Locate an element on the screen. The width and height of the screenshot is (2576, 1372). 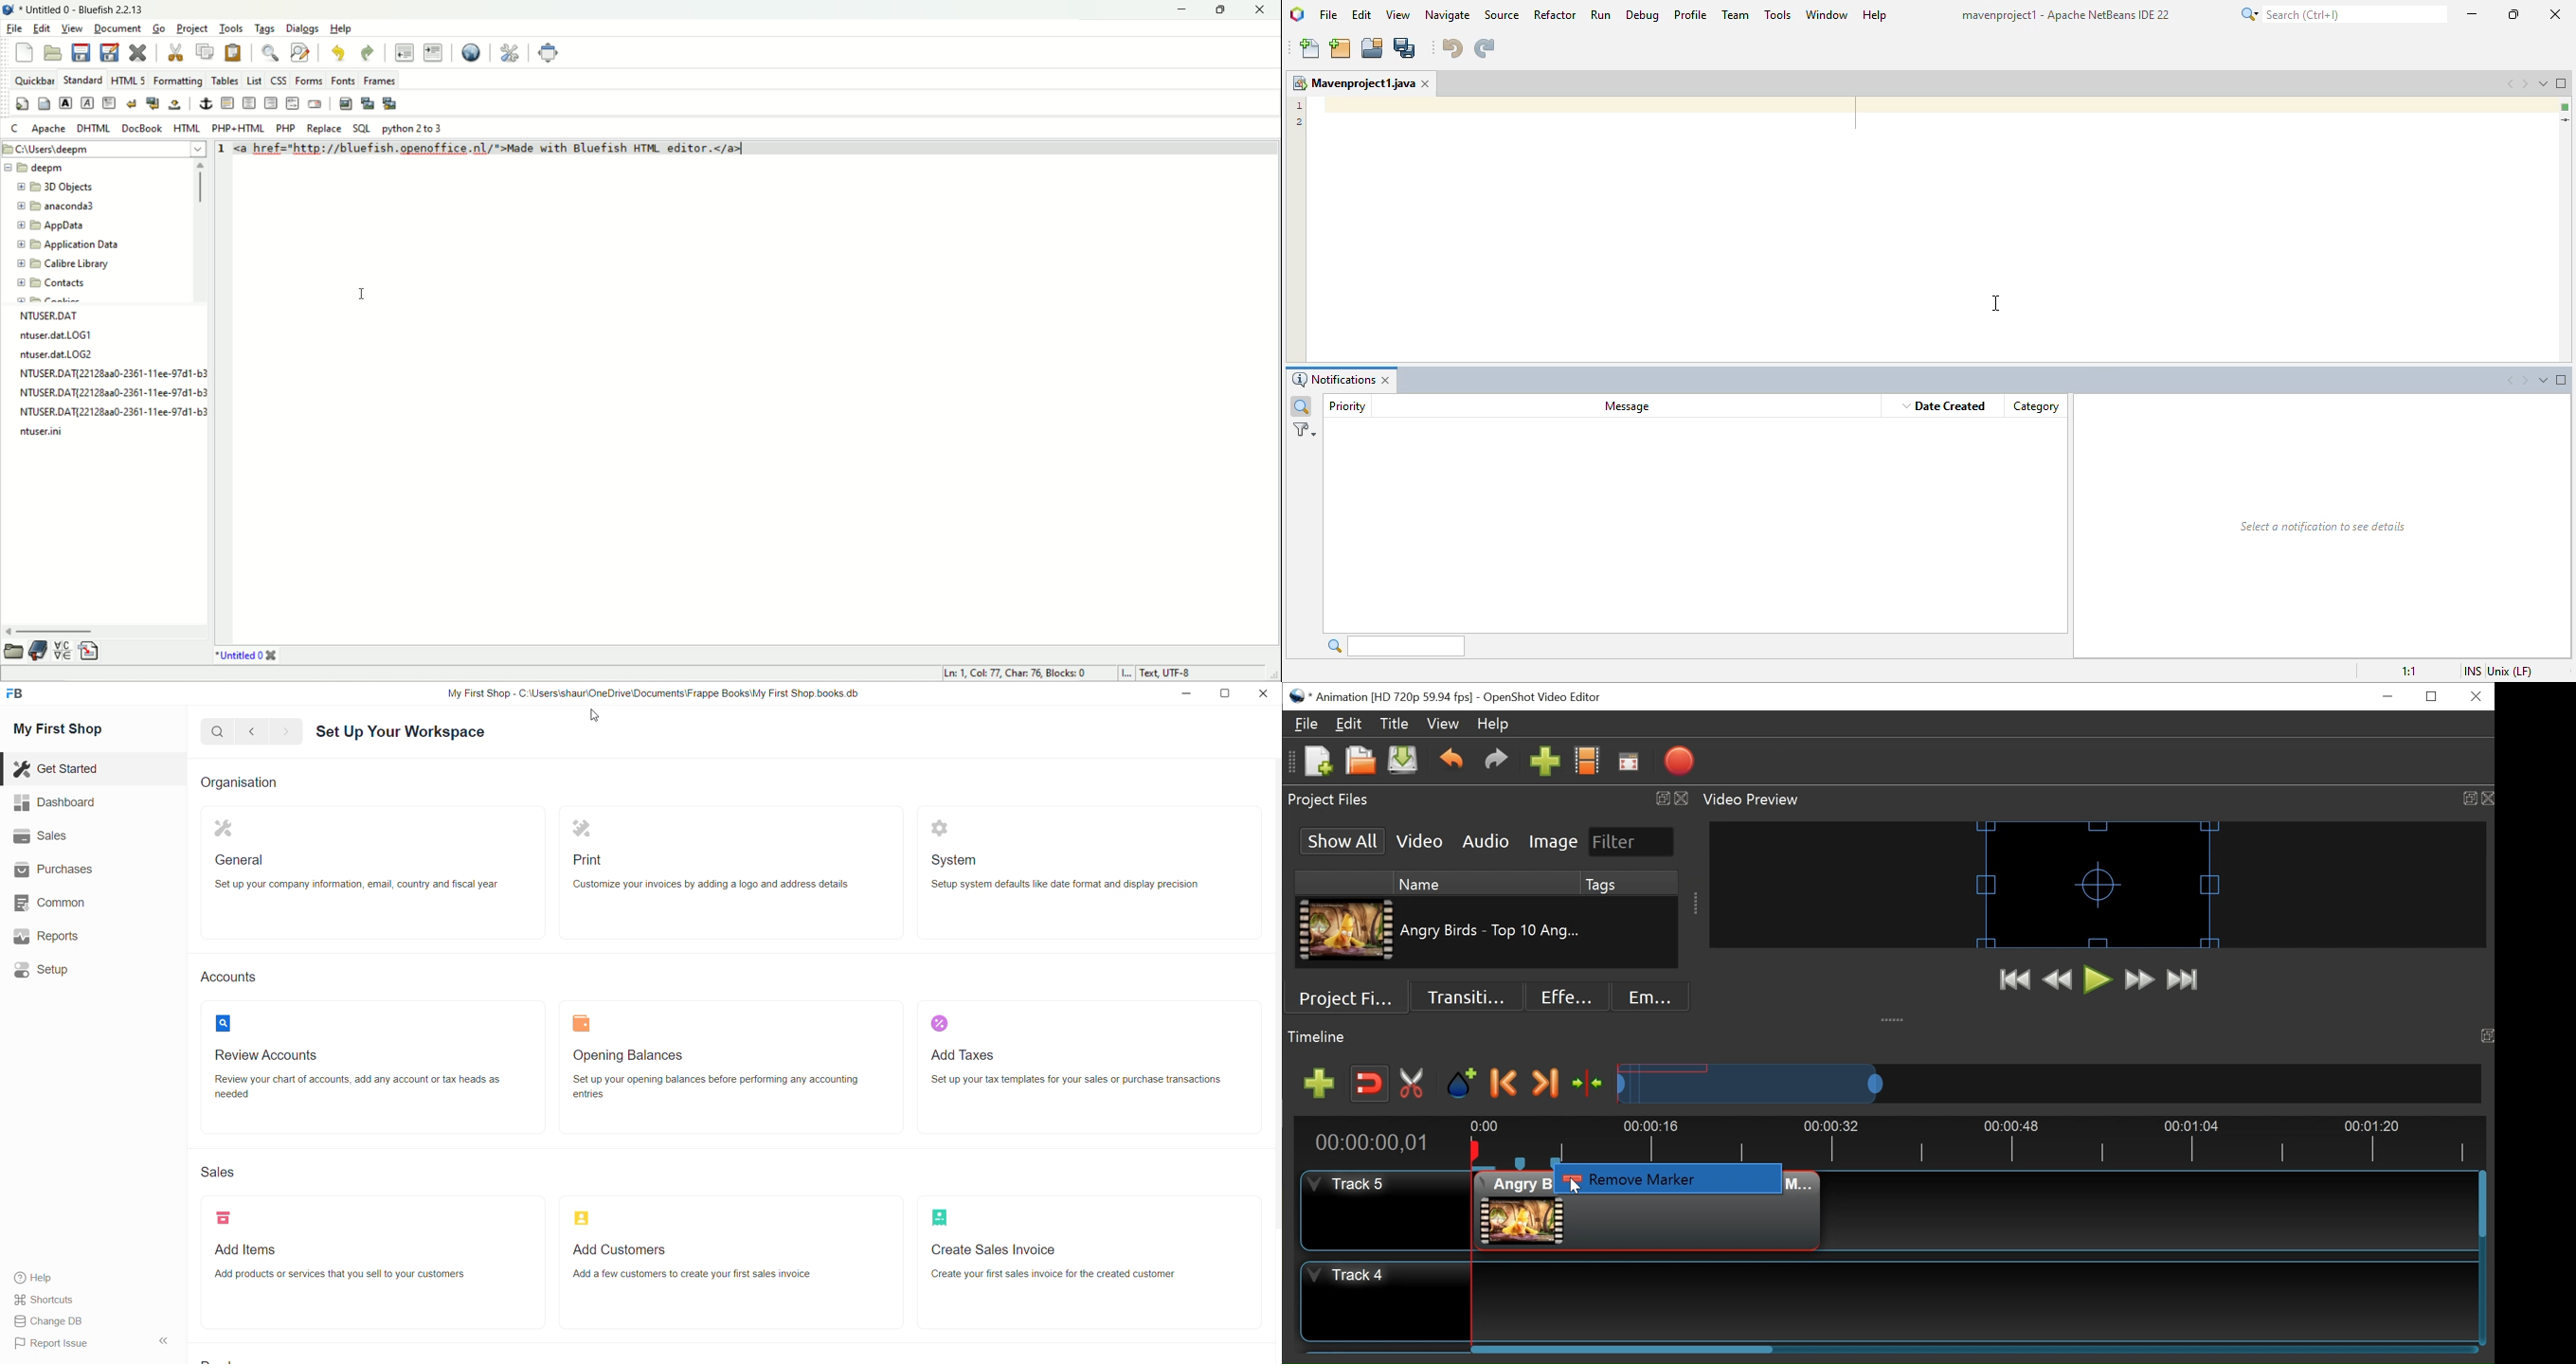
cursor is located at coordinates (1996, 303).